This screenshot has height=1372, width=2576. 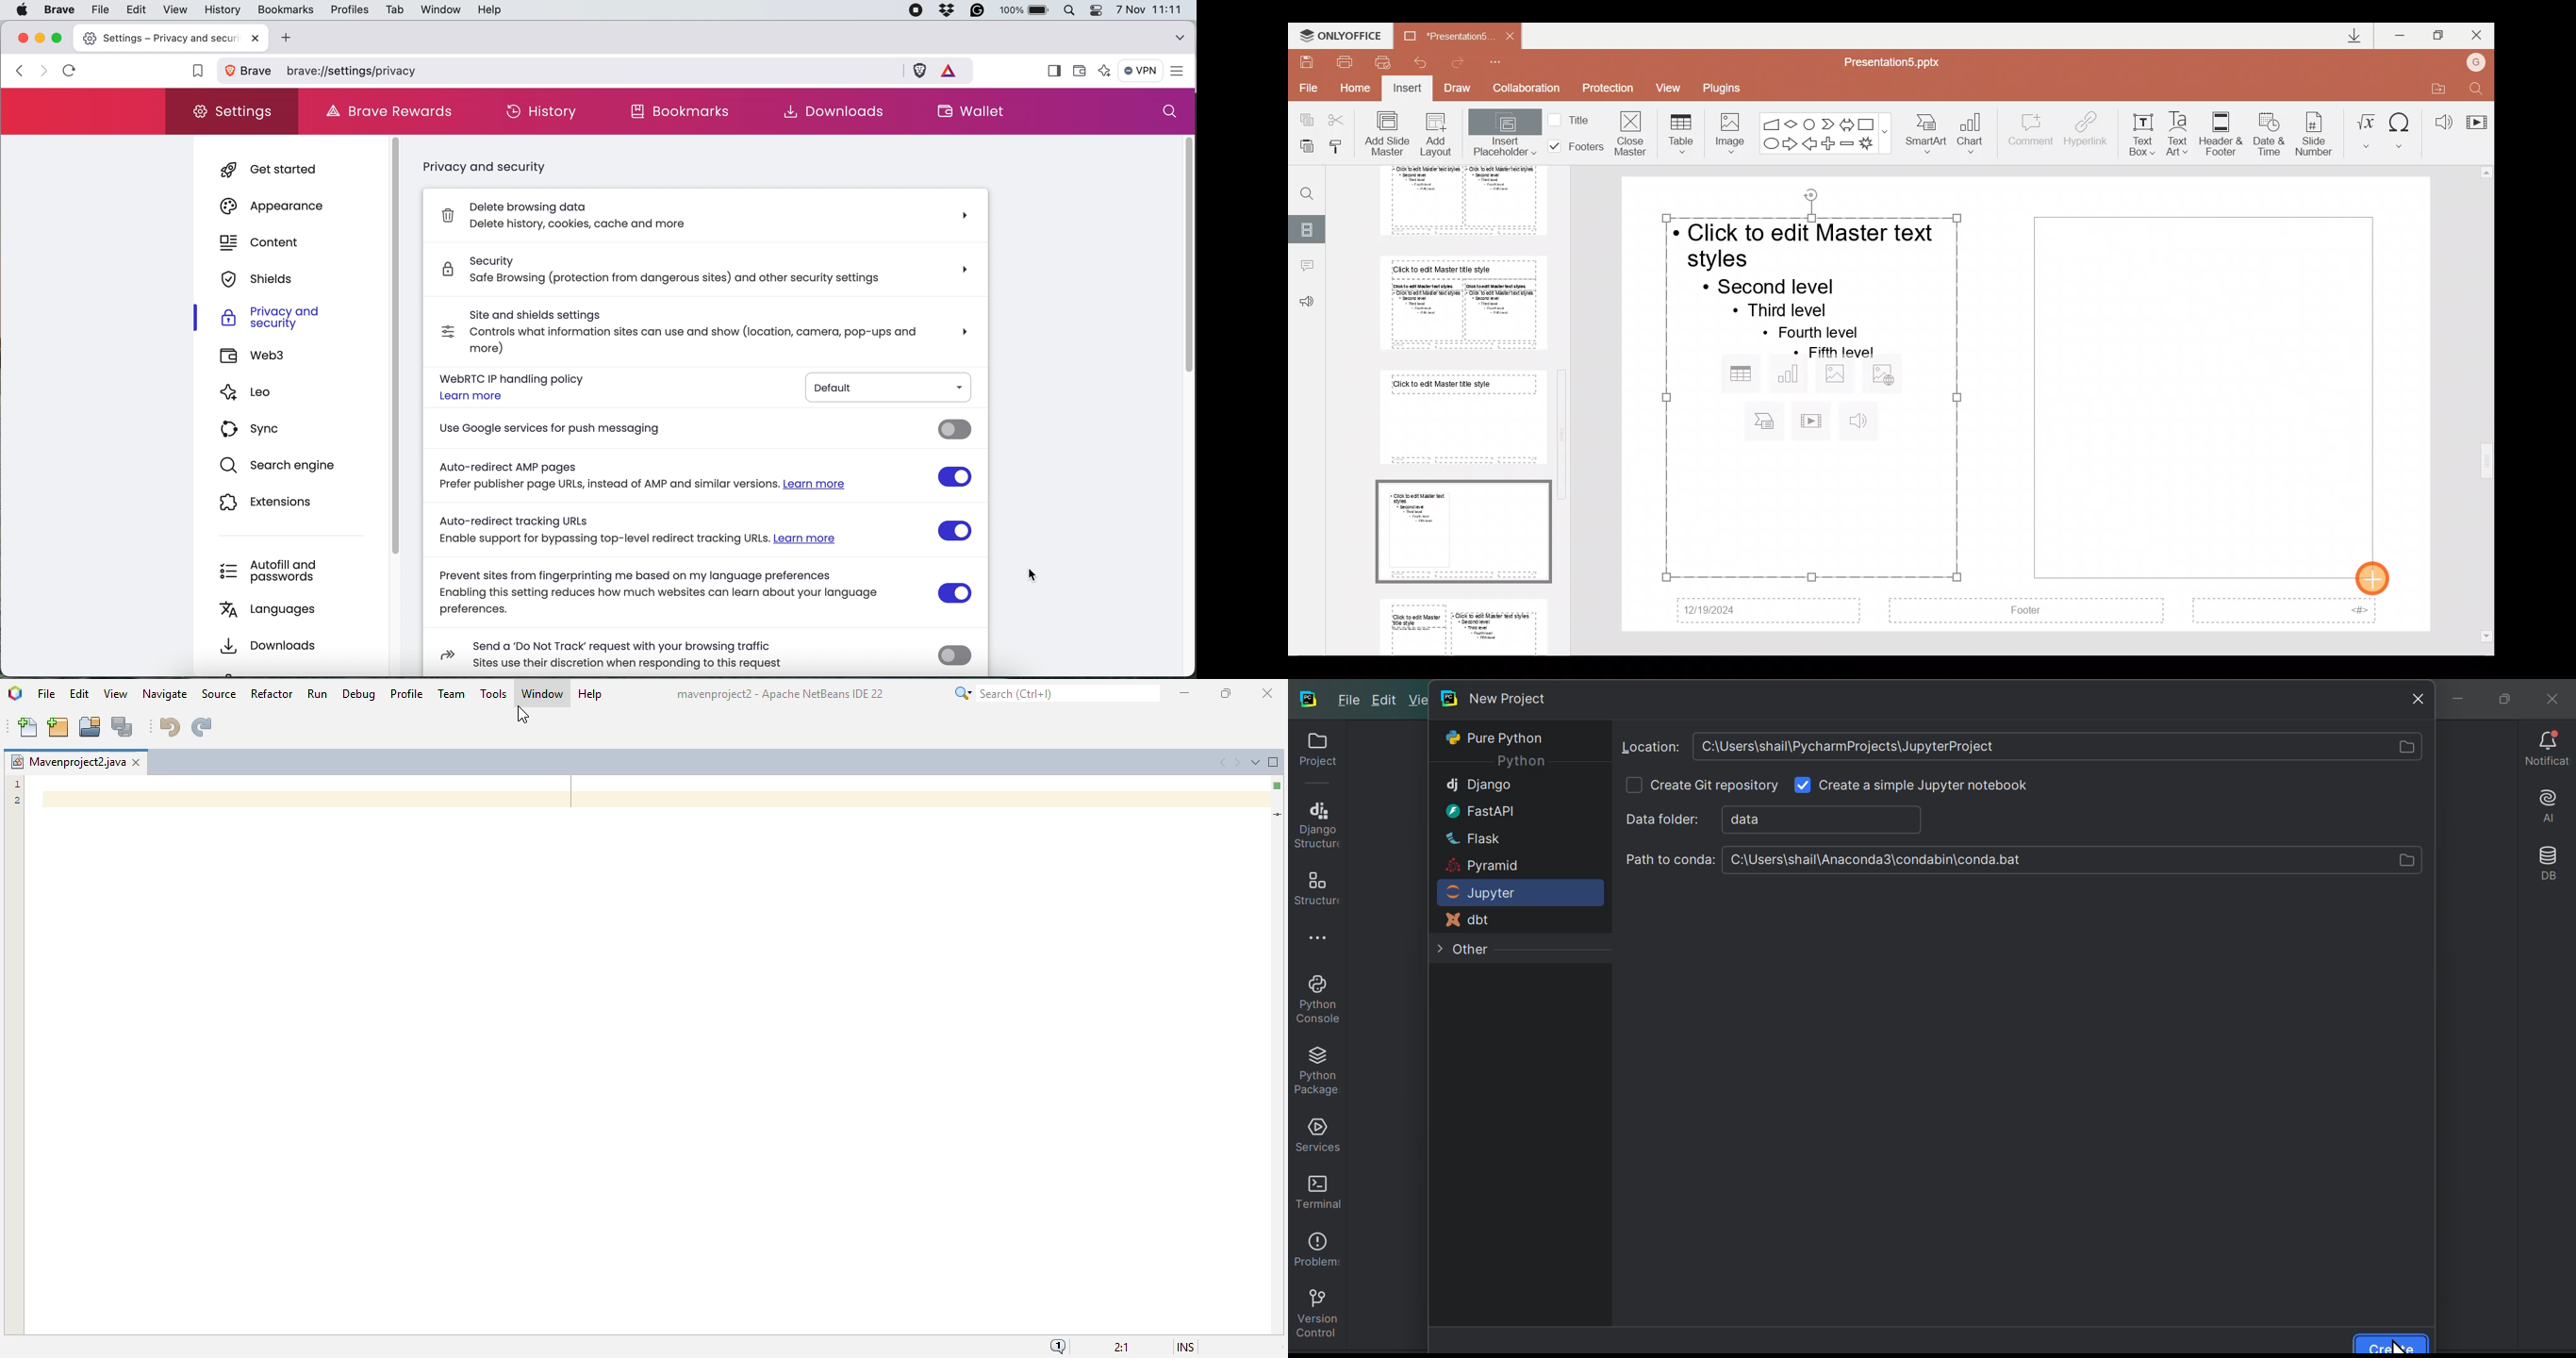 What do you see at coordinates (1350, 702) in the screenshot?
I see `File` at bounding box center [1350, 702].